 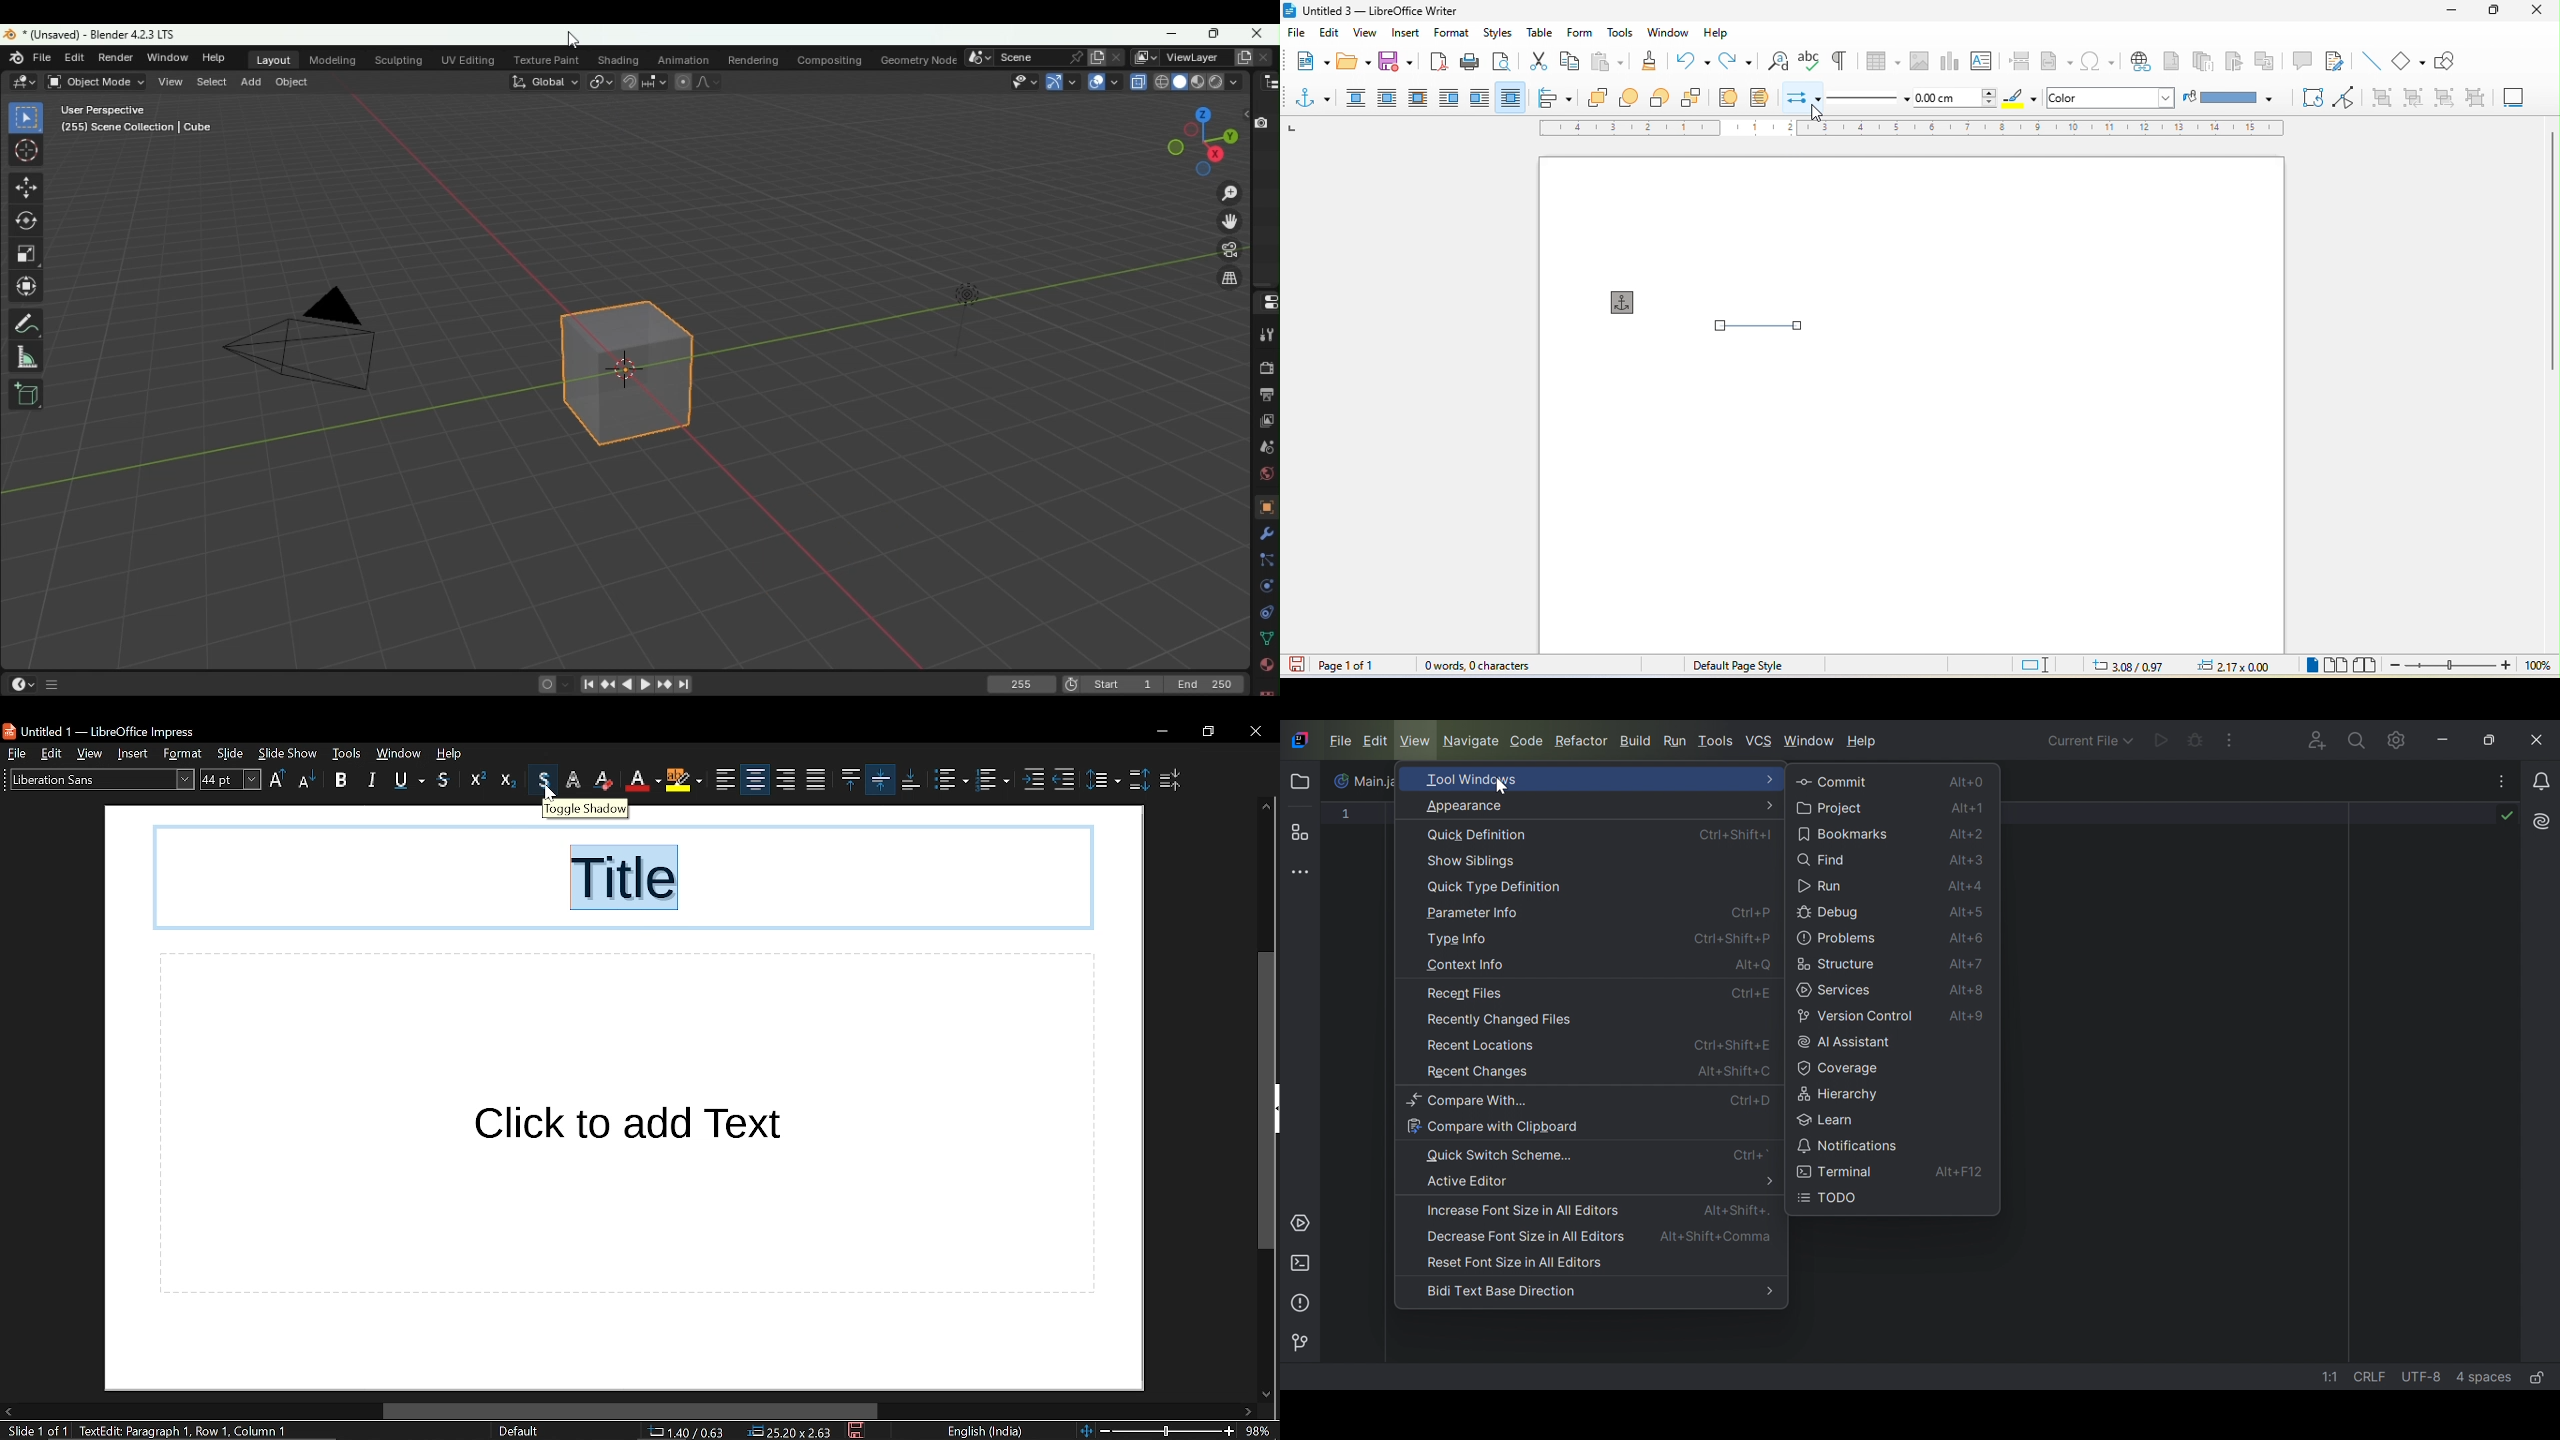 What do you see at coordinates (186, 754) in the screenshot?
I see `format` at bounding box center [186, 754].